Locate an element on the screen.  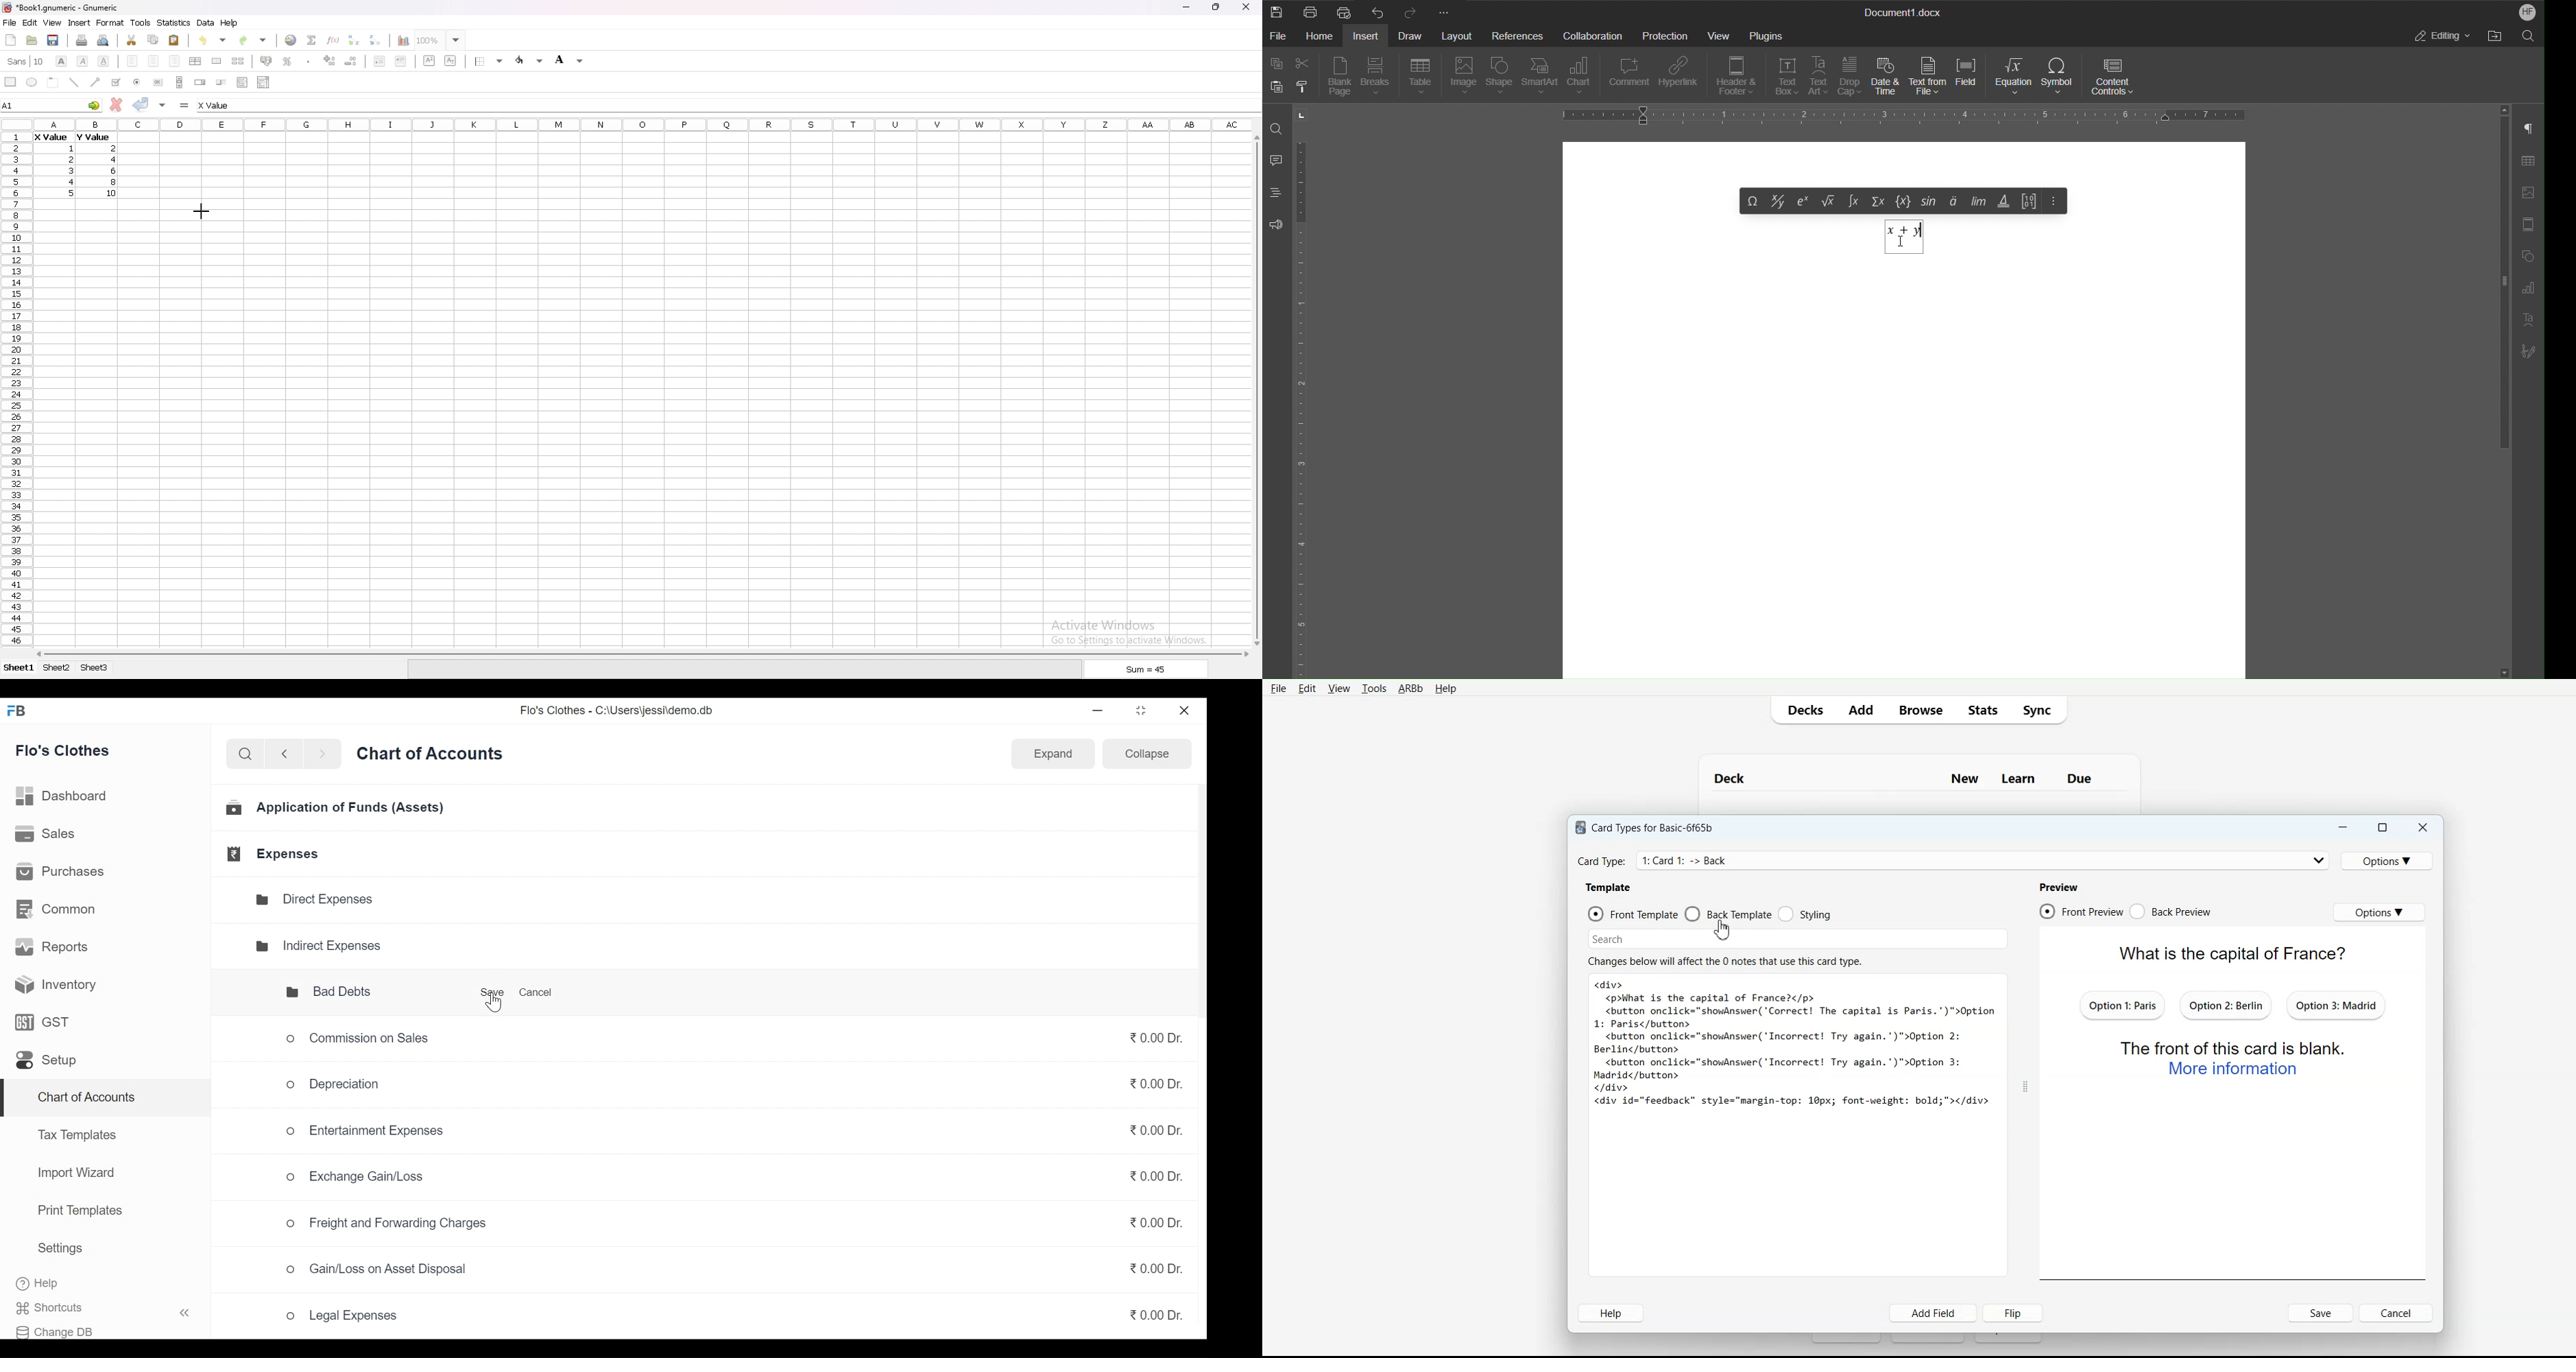
back is located at coordinates (289, 756).